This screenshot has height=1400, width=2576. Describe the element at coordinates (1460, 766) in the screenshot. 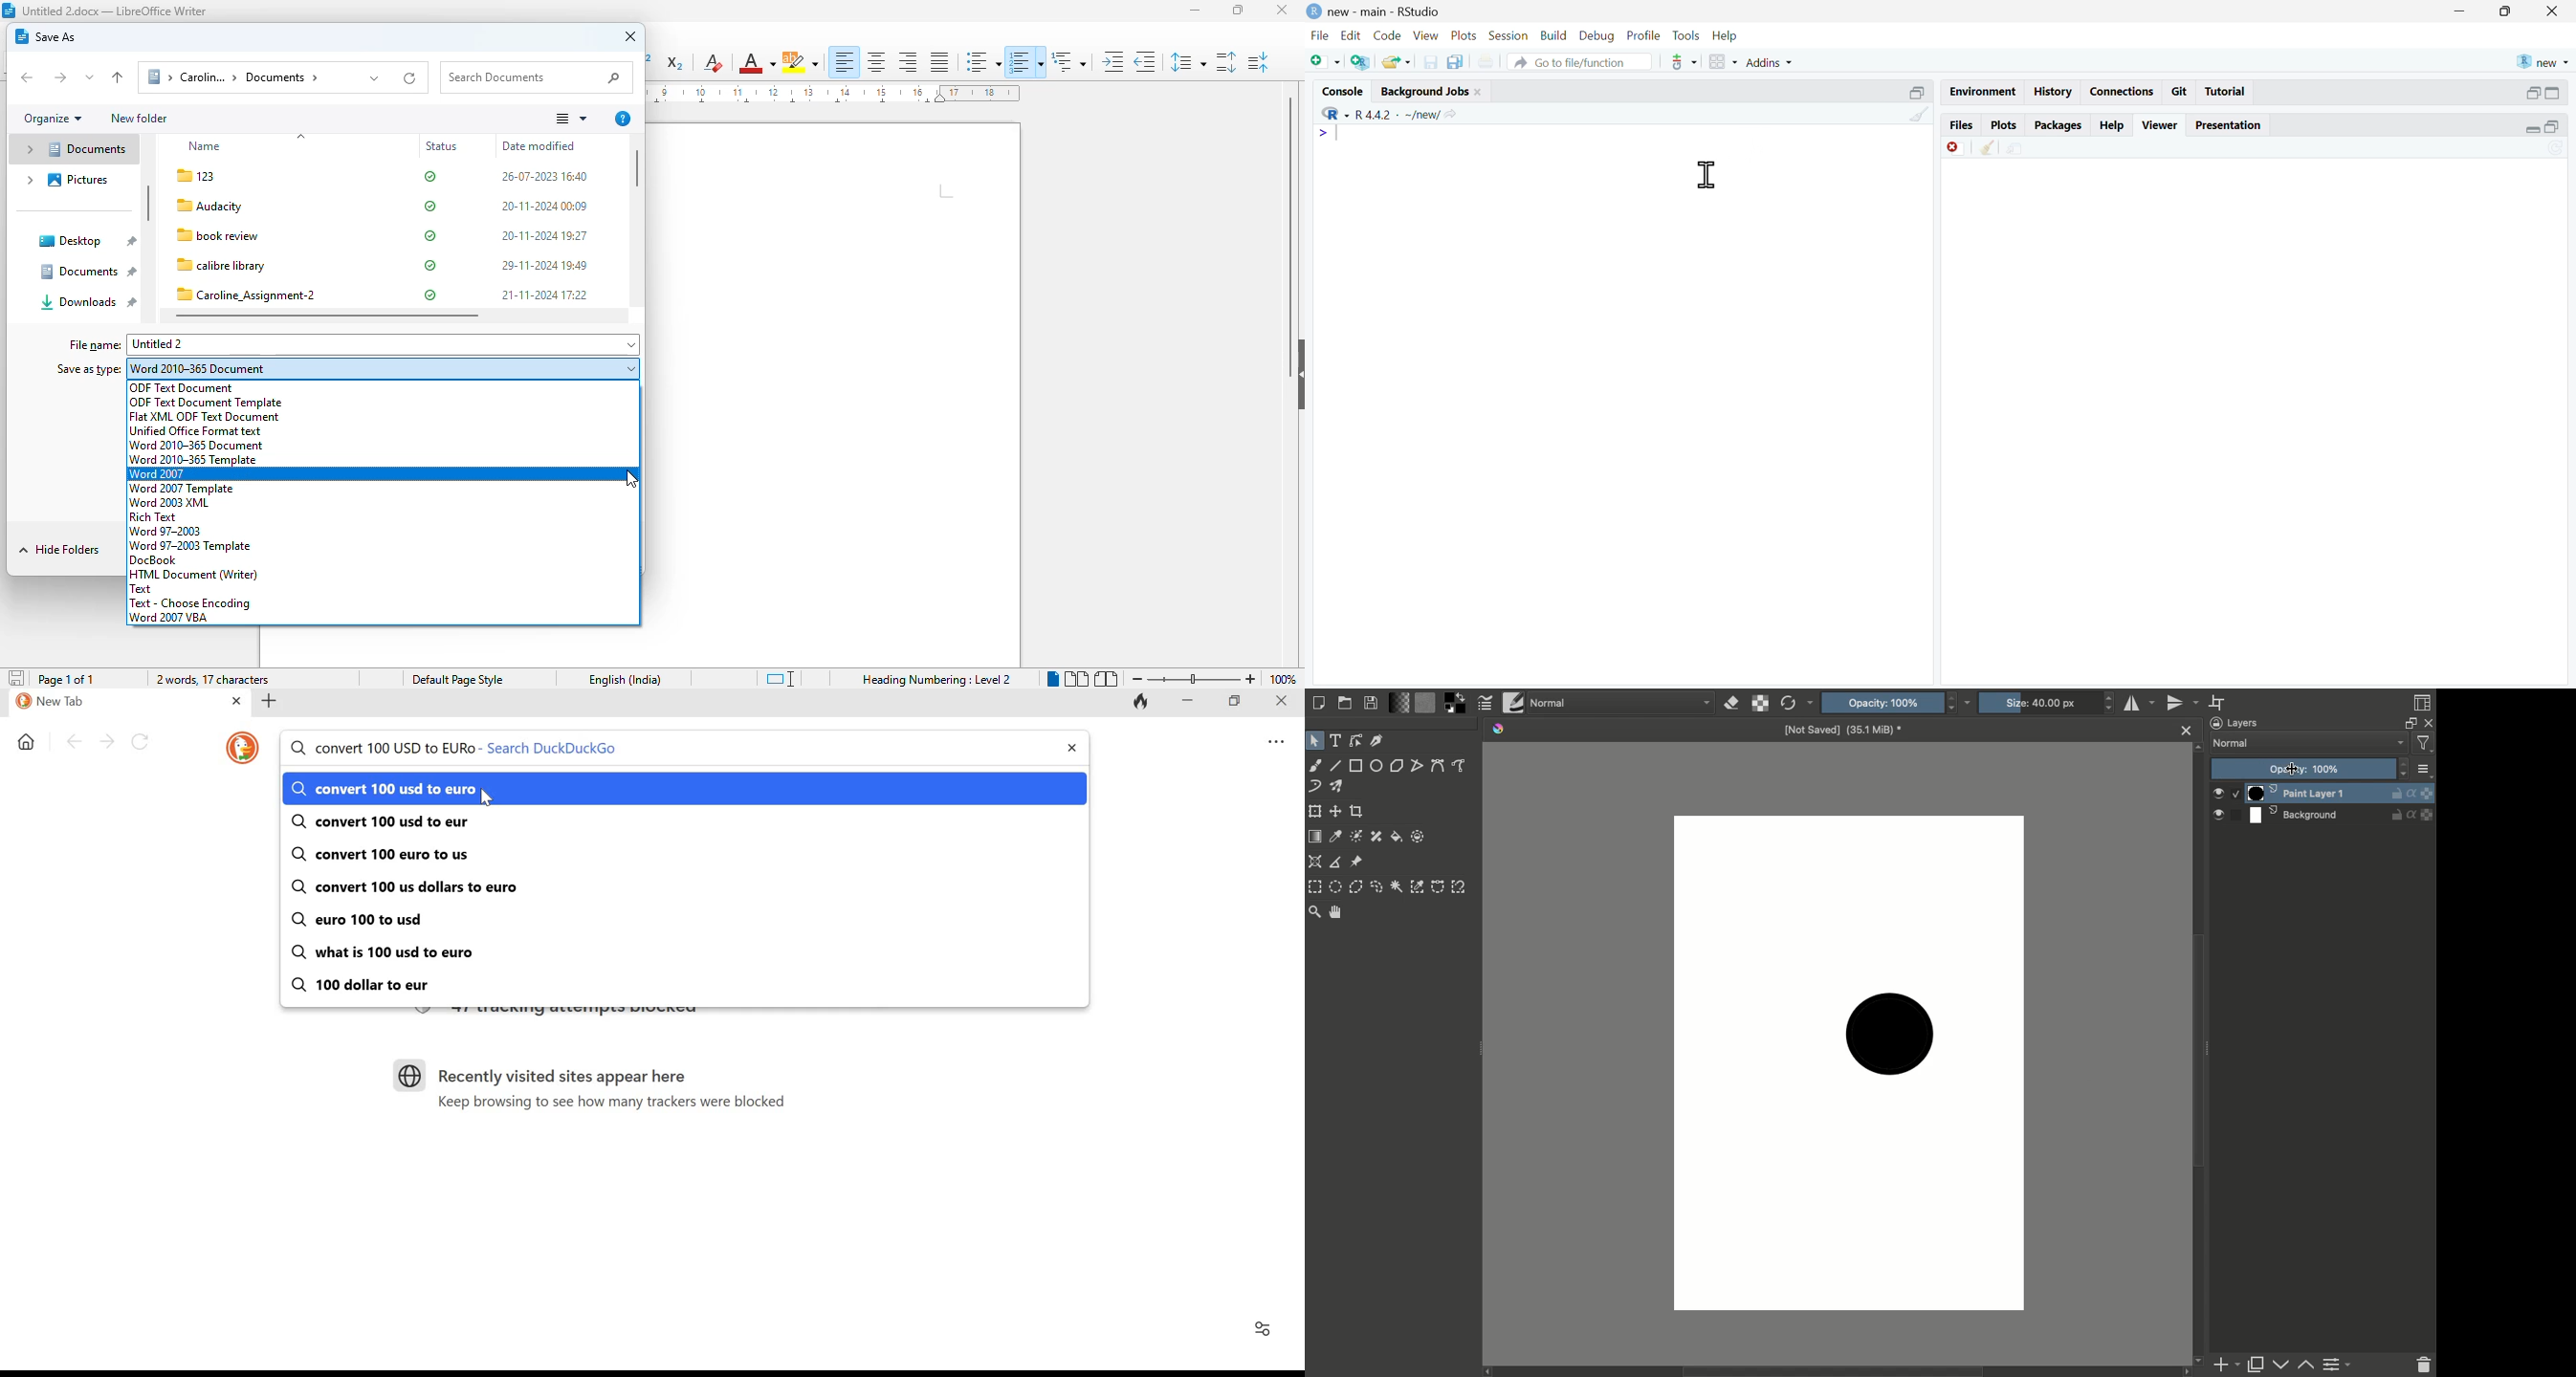

I see `Freehand path ` at that location.